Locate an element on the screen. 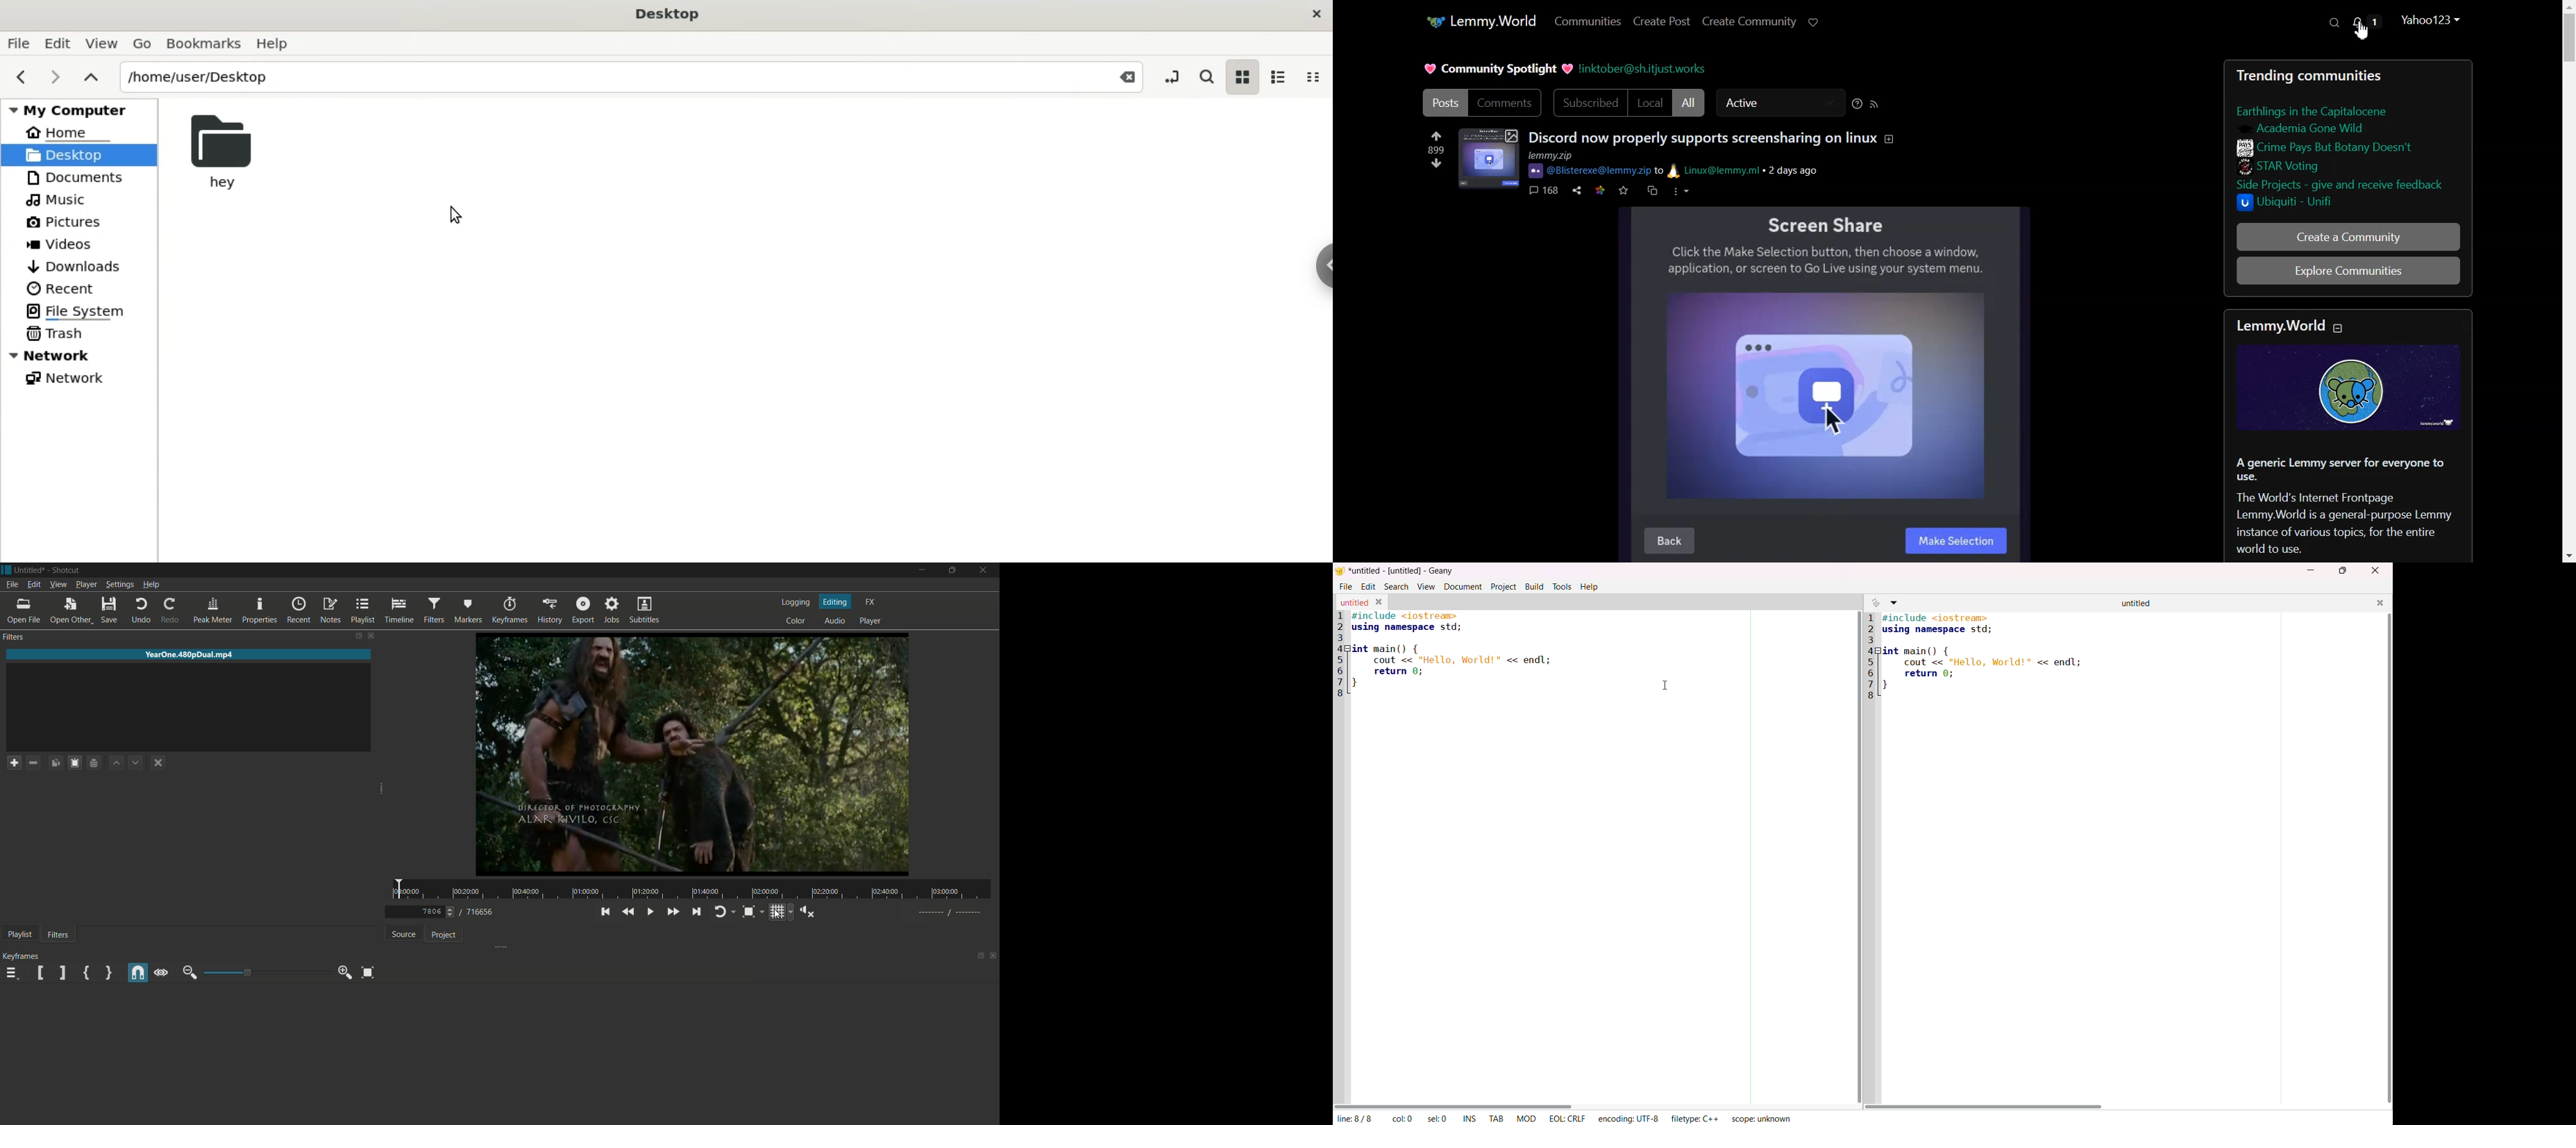  adjustment bar is located at coordinates (262, 972).